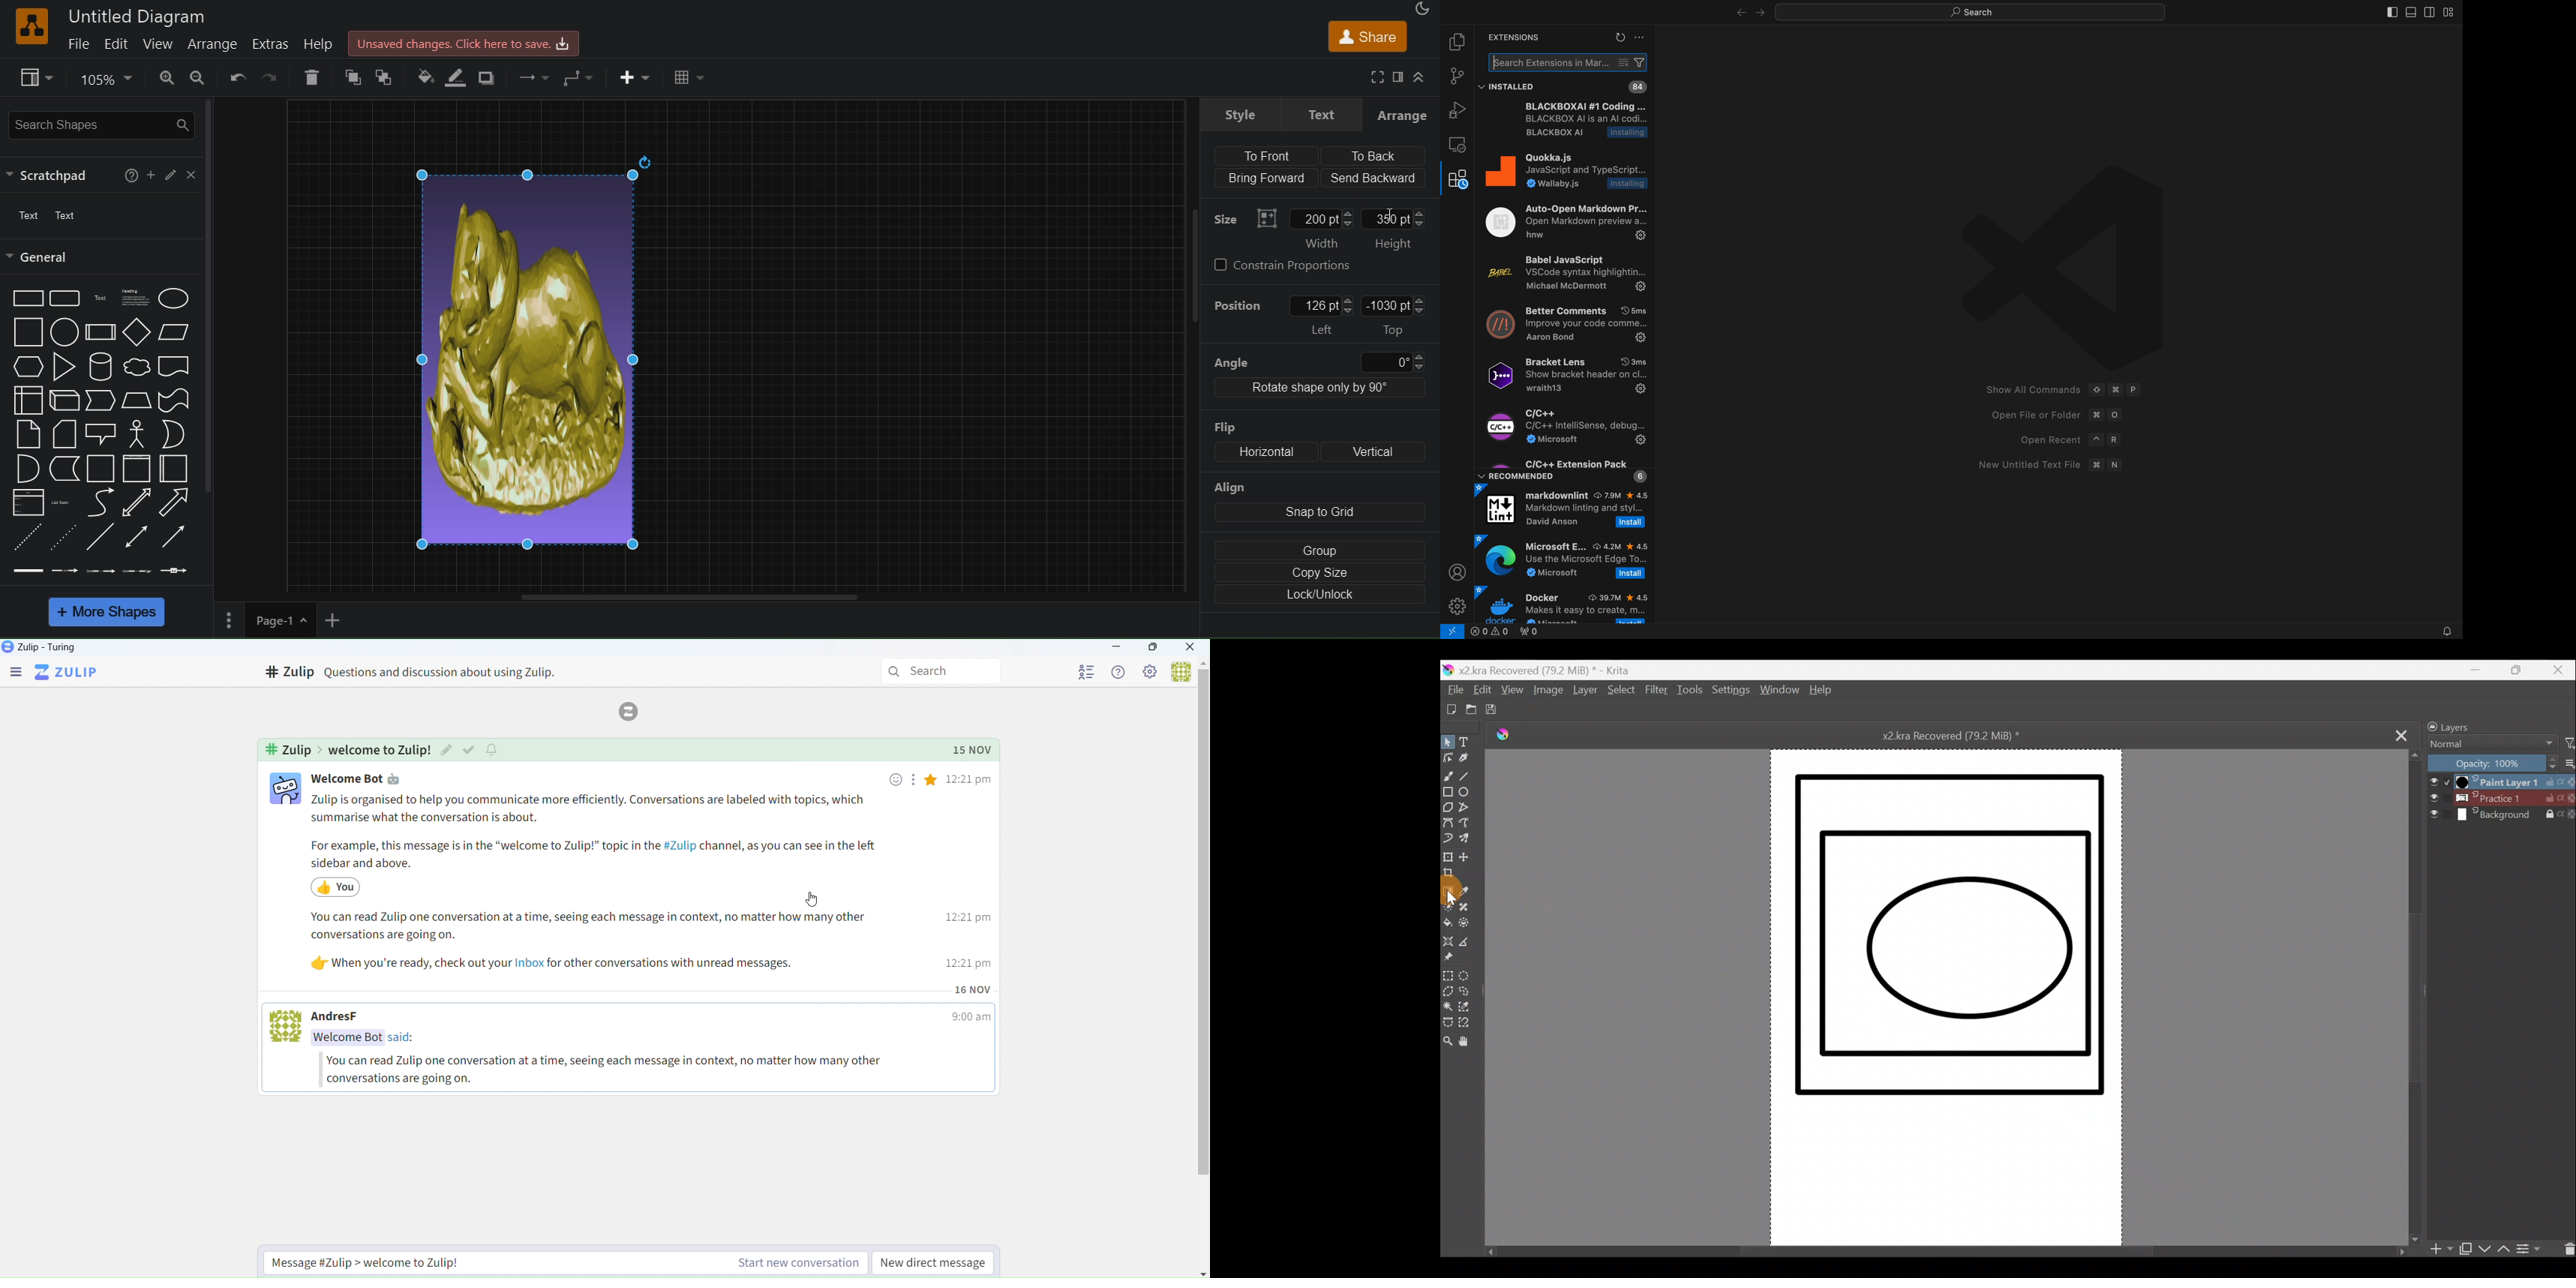 The height and width of the screenshot is (1288, 2576). Describe the element at coordinates (2501, 763) in the screenshot. I see `Opacity level` at that location.